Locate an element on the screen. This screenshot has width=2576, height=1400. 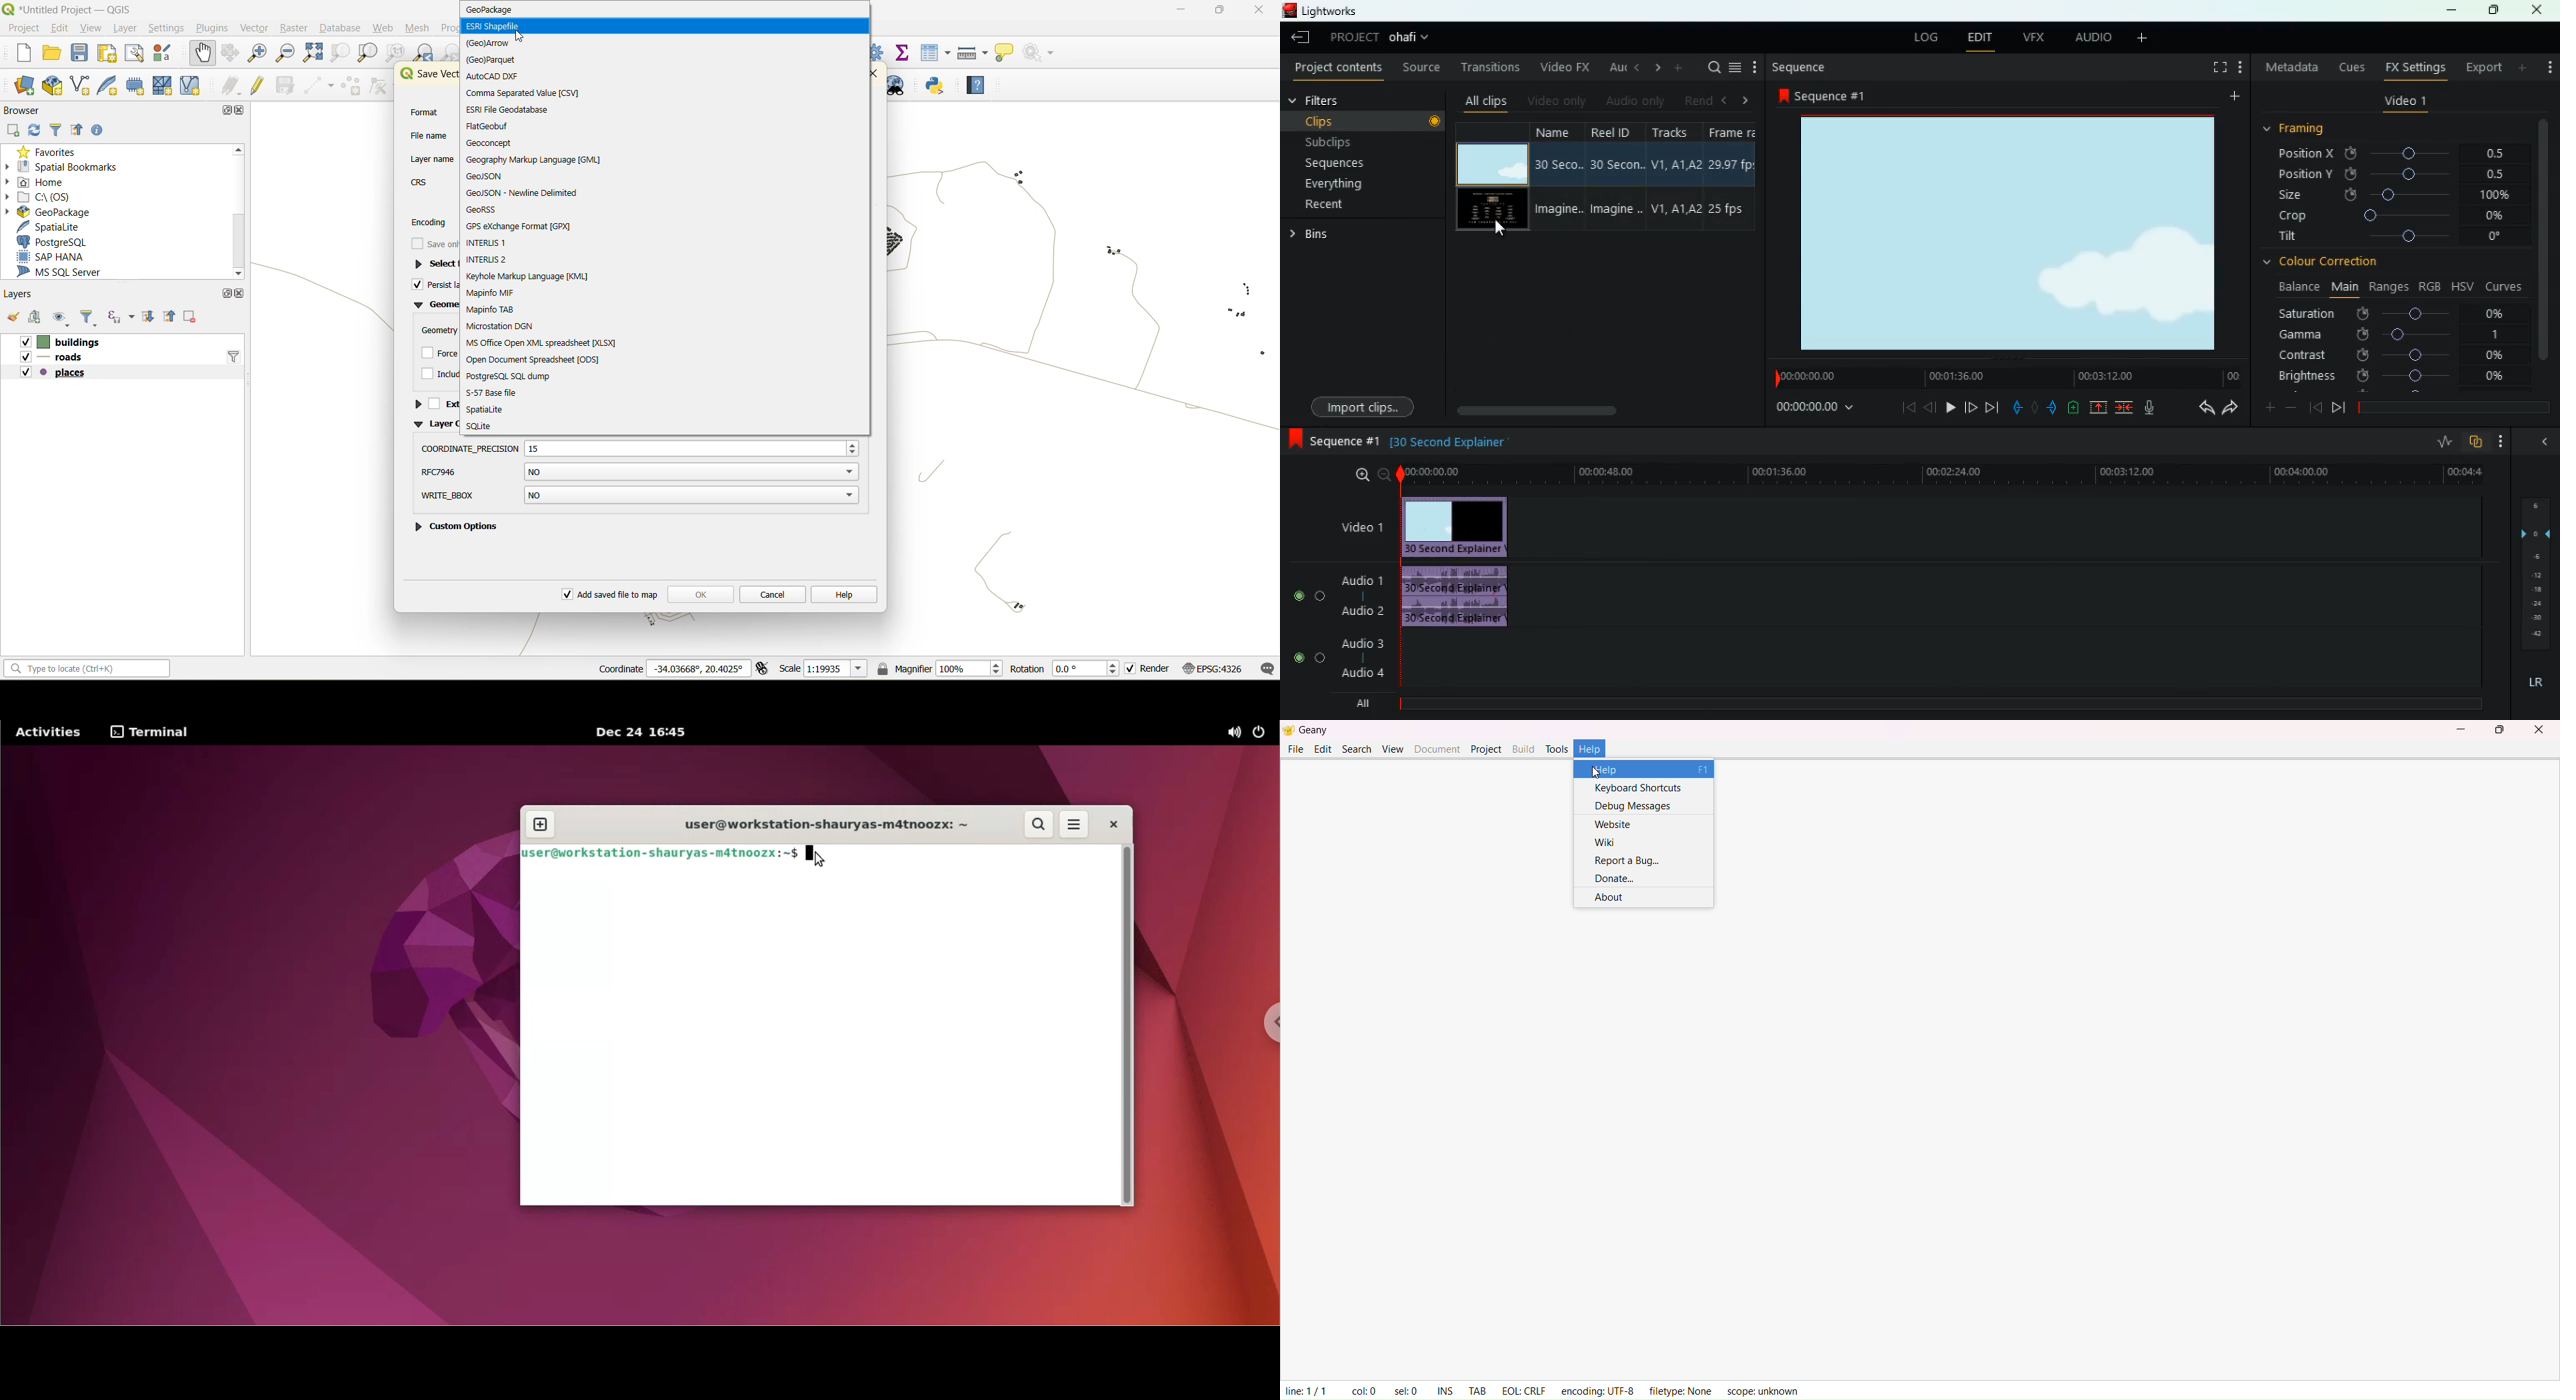
time is located at coordinates (2005, 378).